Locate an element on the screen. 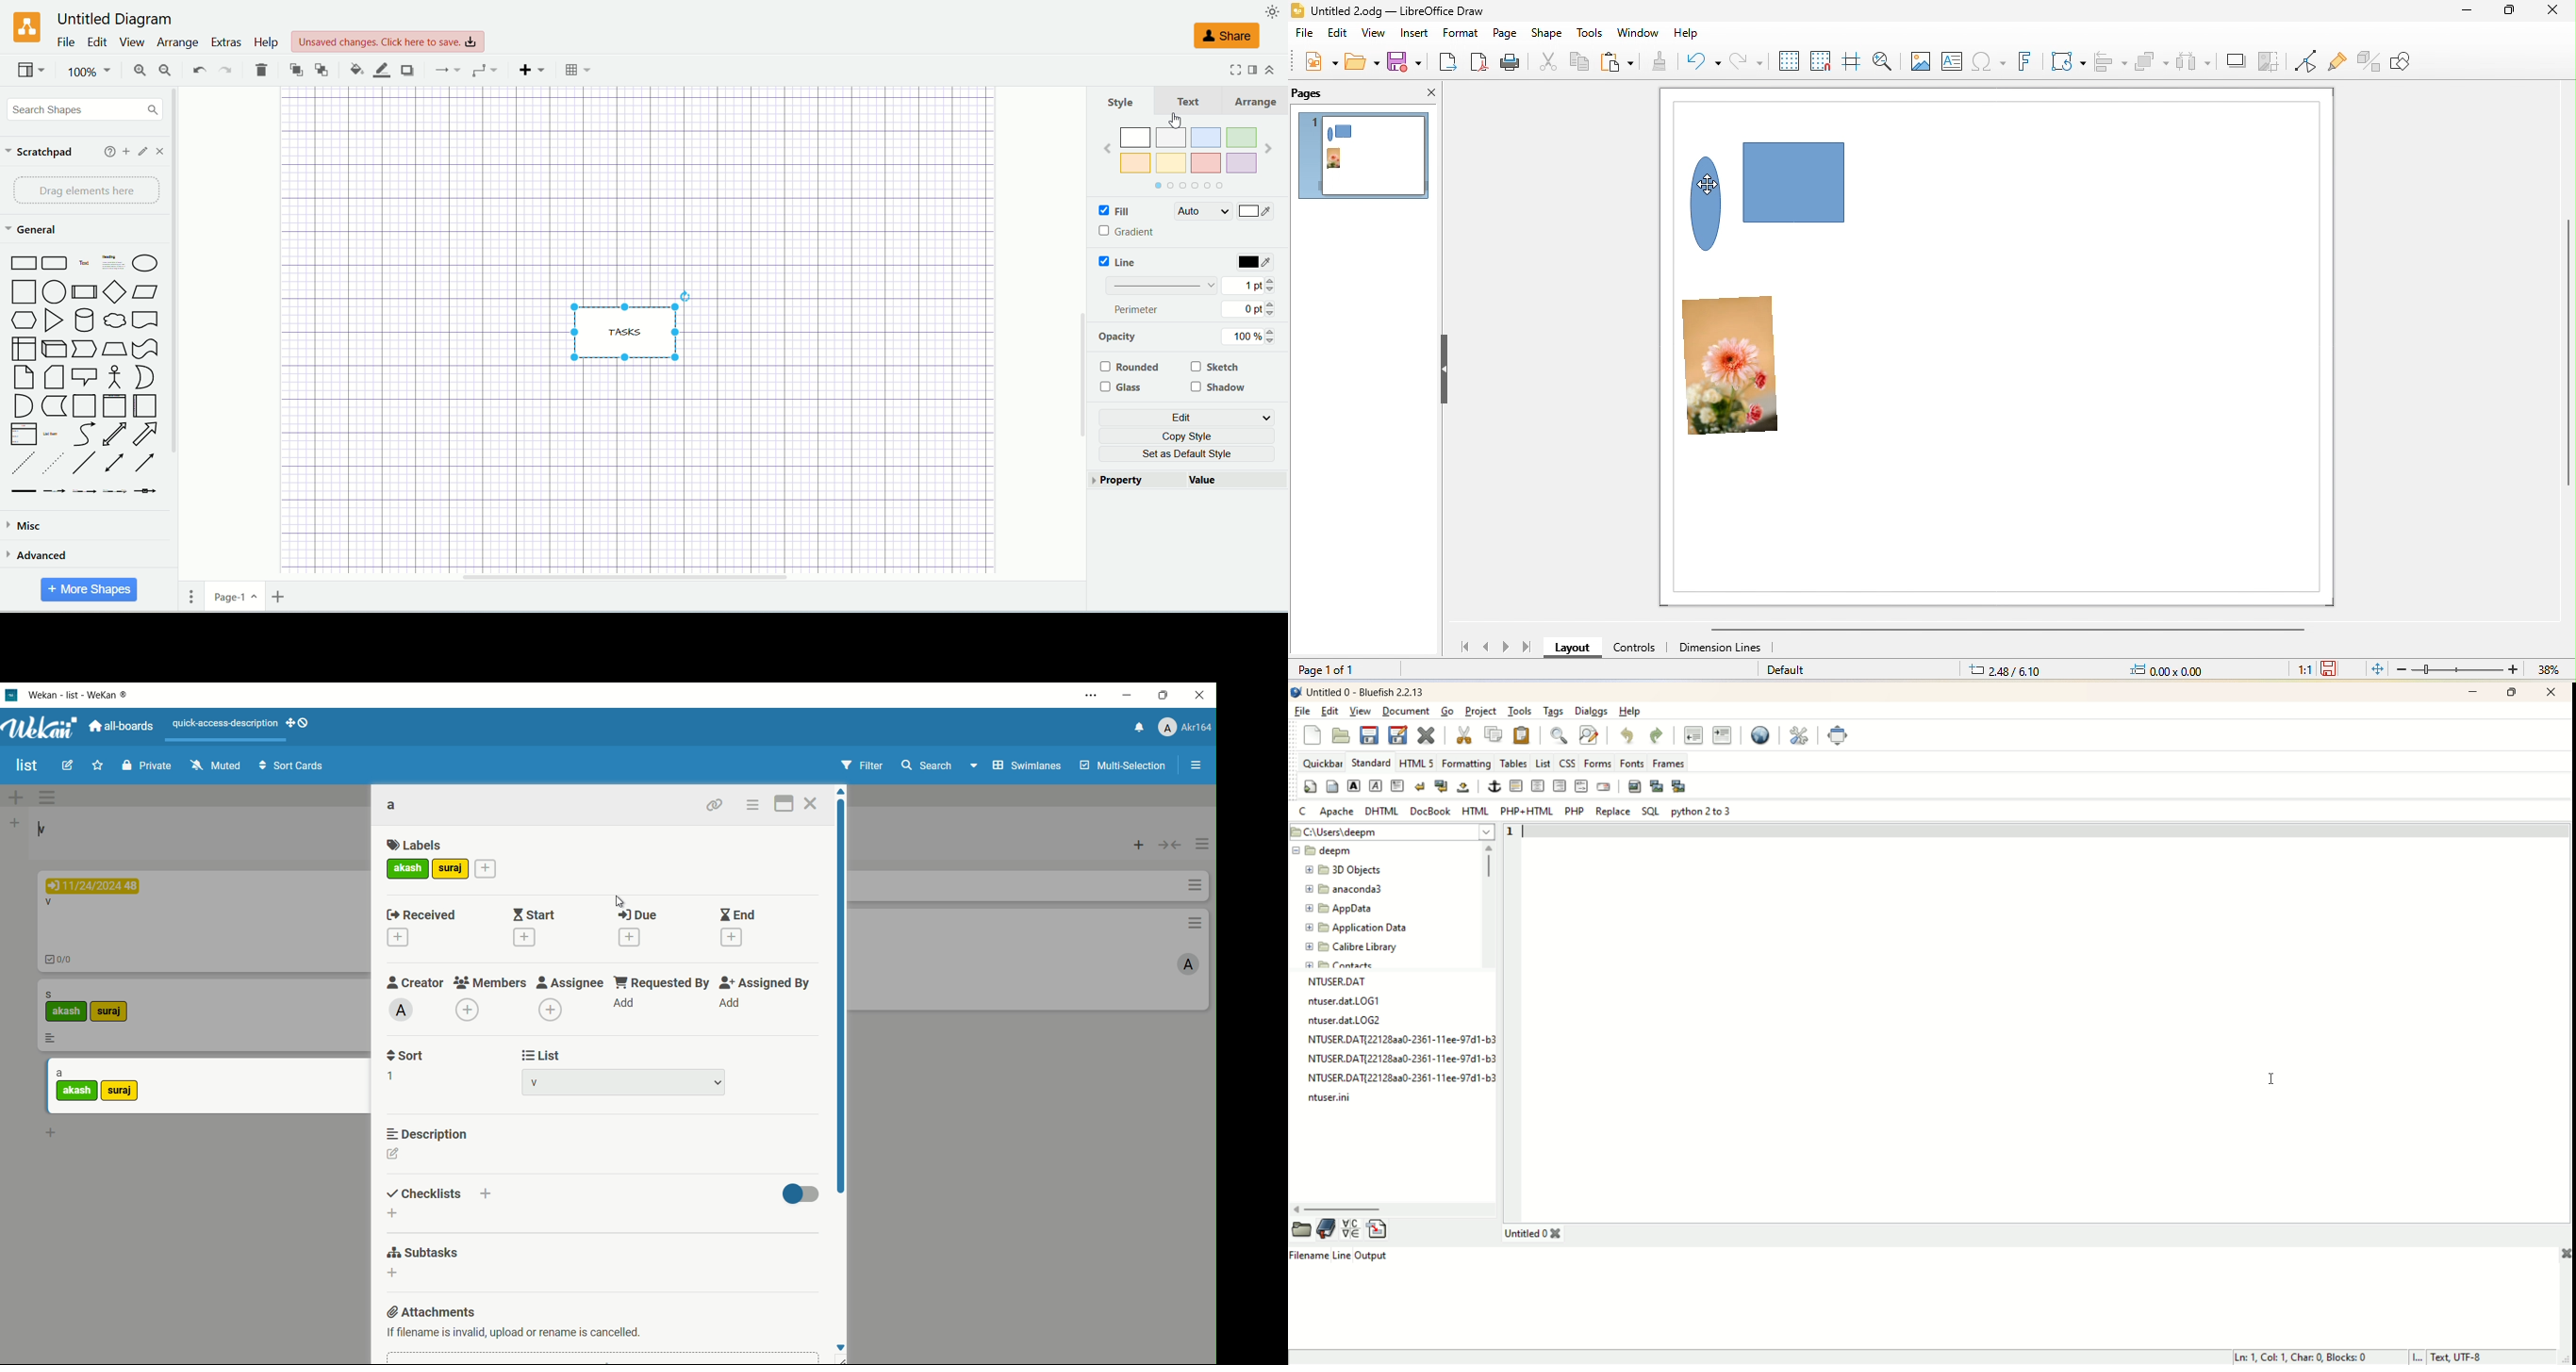  color is located at coordinates (1258, 211).